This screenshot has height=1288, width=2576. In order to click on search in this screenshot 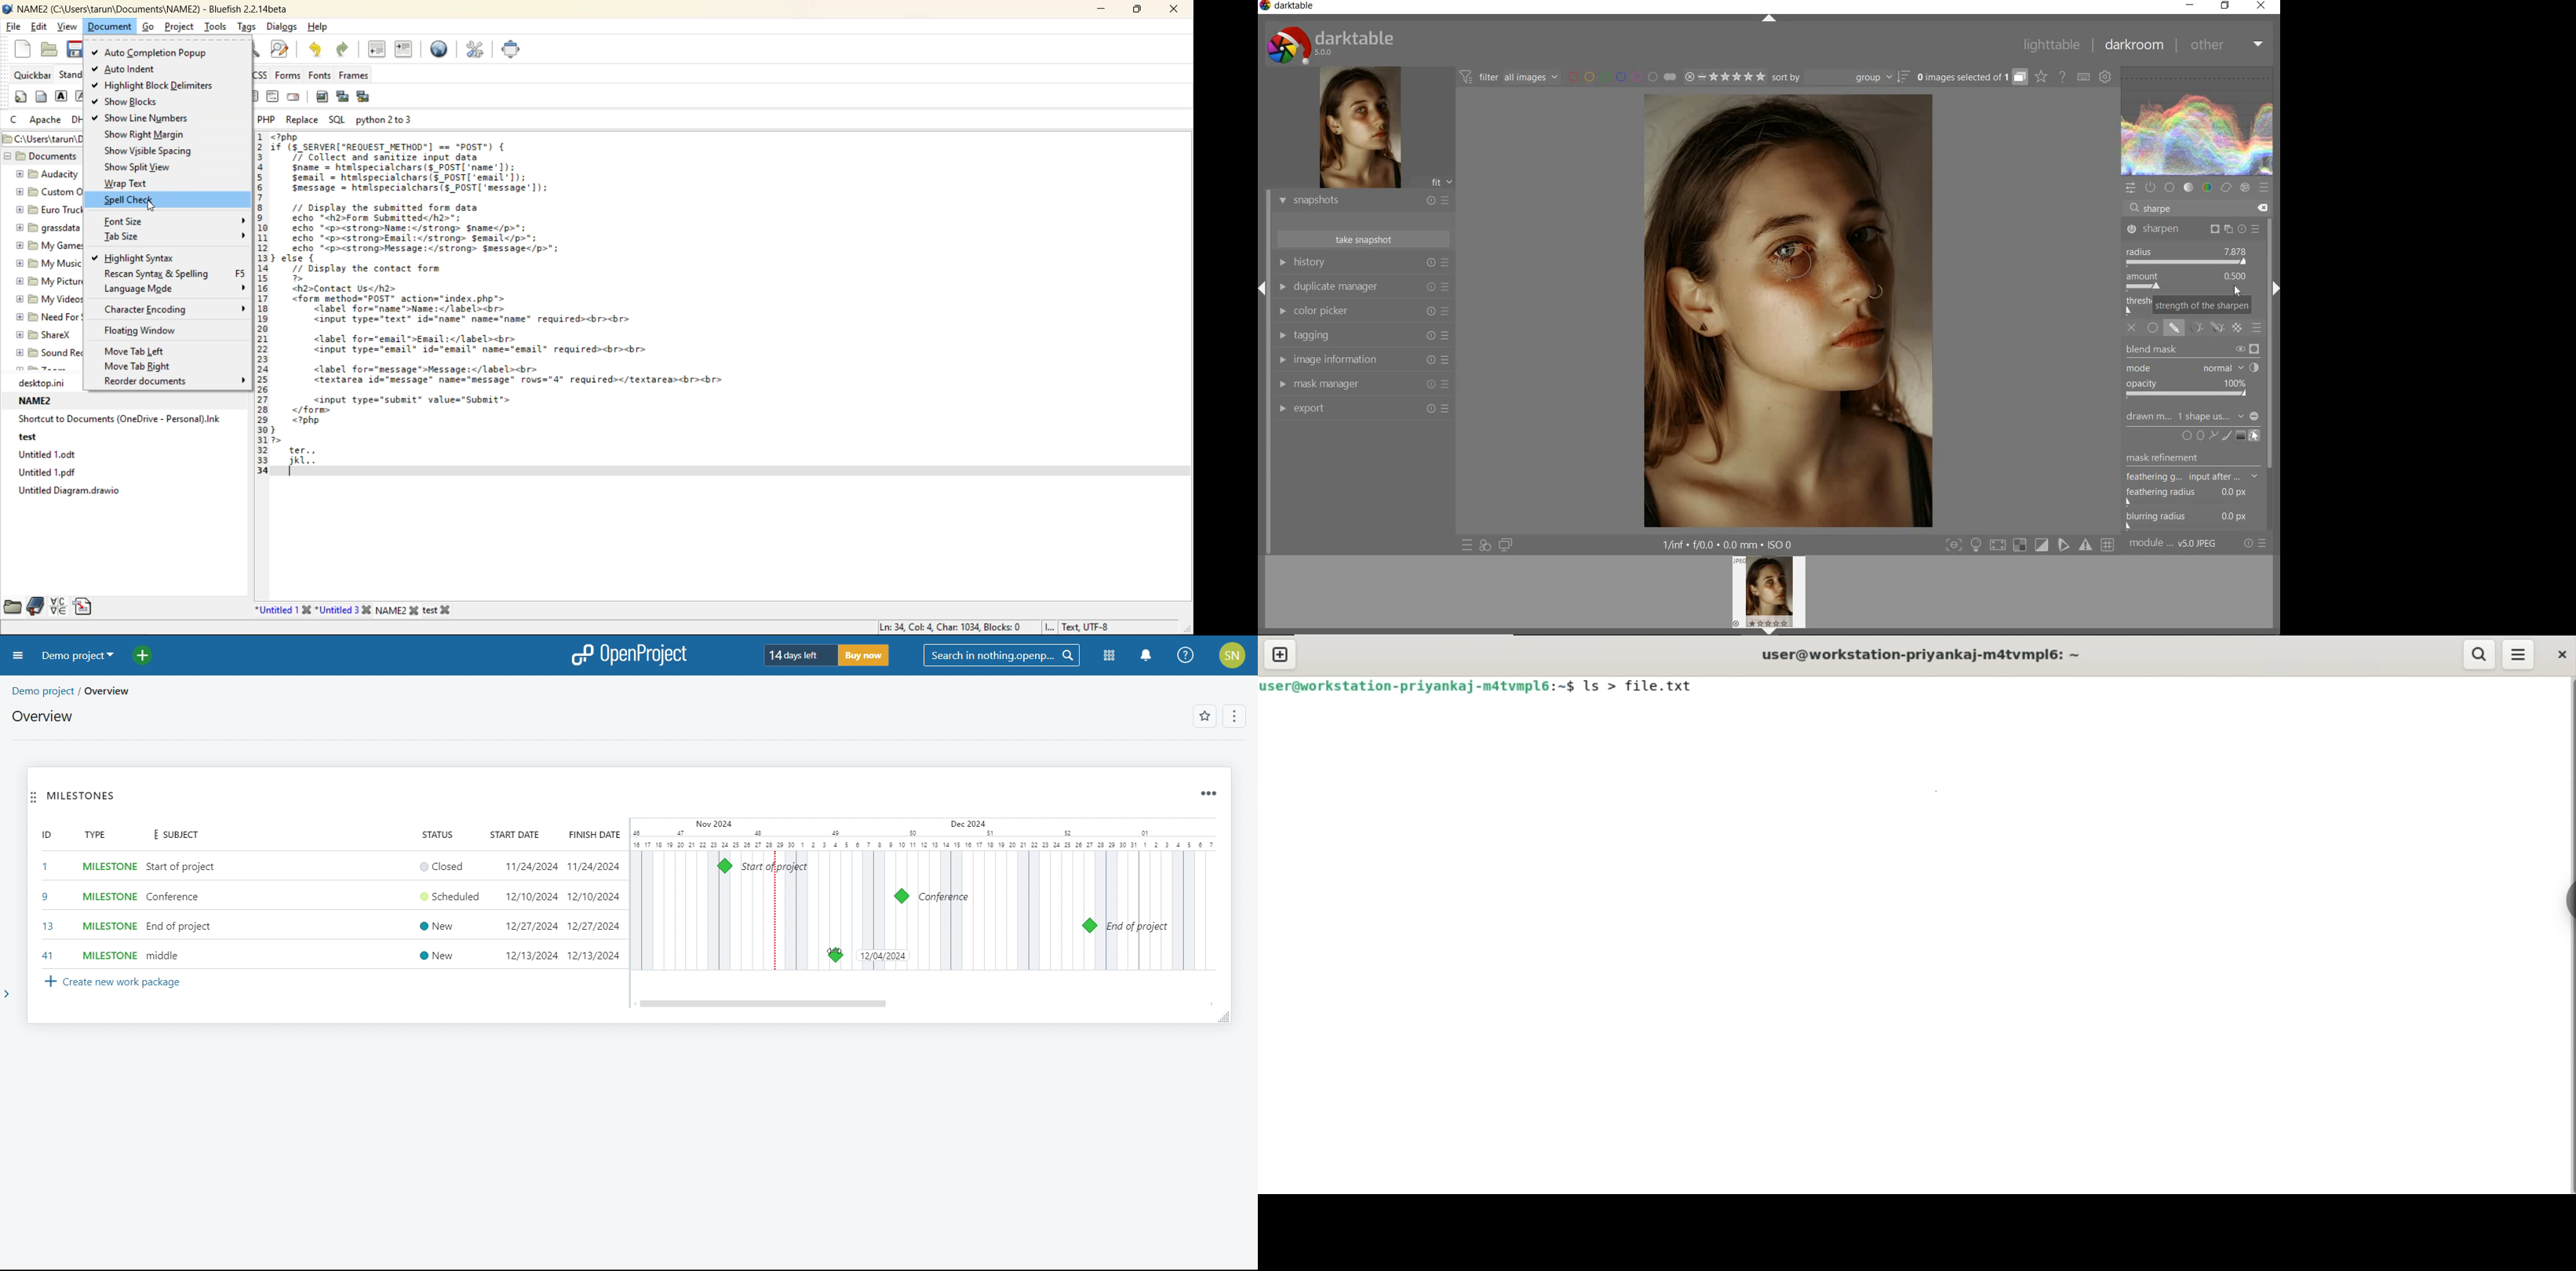, I will do `click(1001, 655)`.